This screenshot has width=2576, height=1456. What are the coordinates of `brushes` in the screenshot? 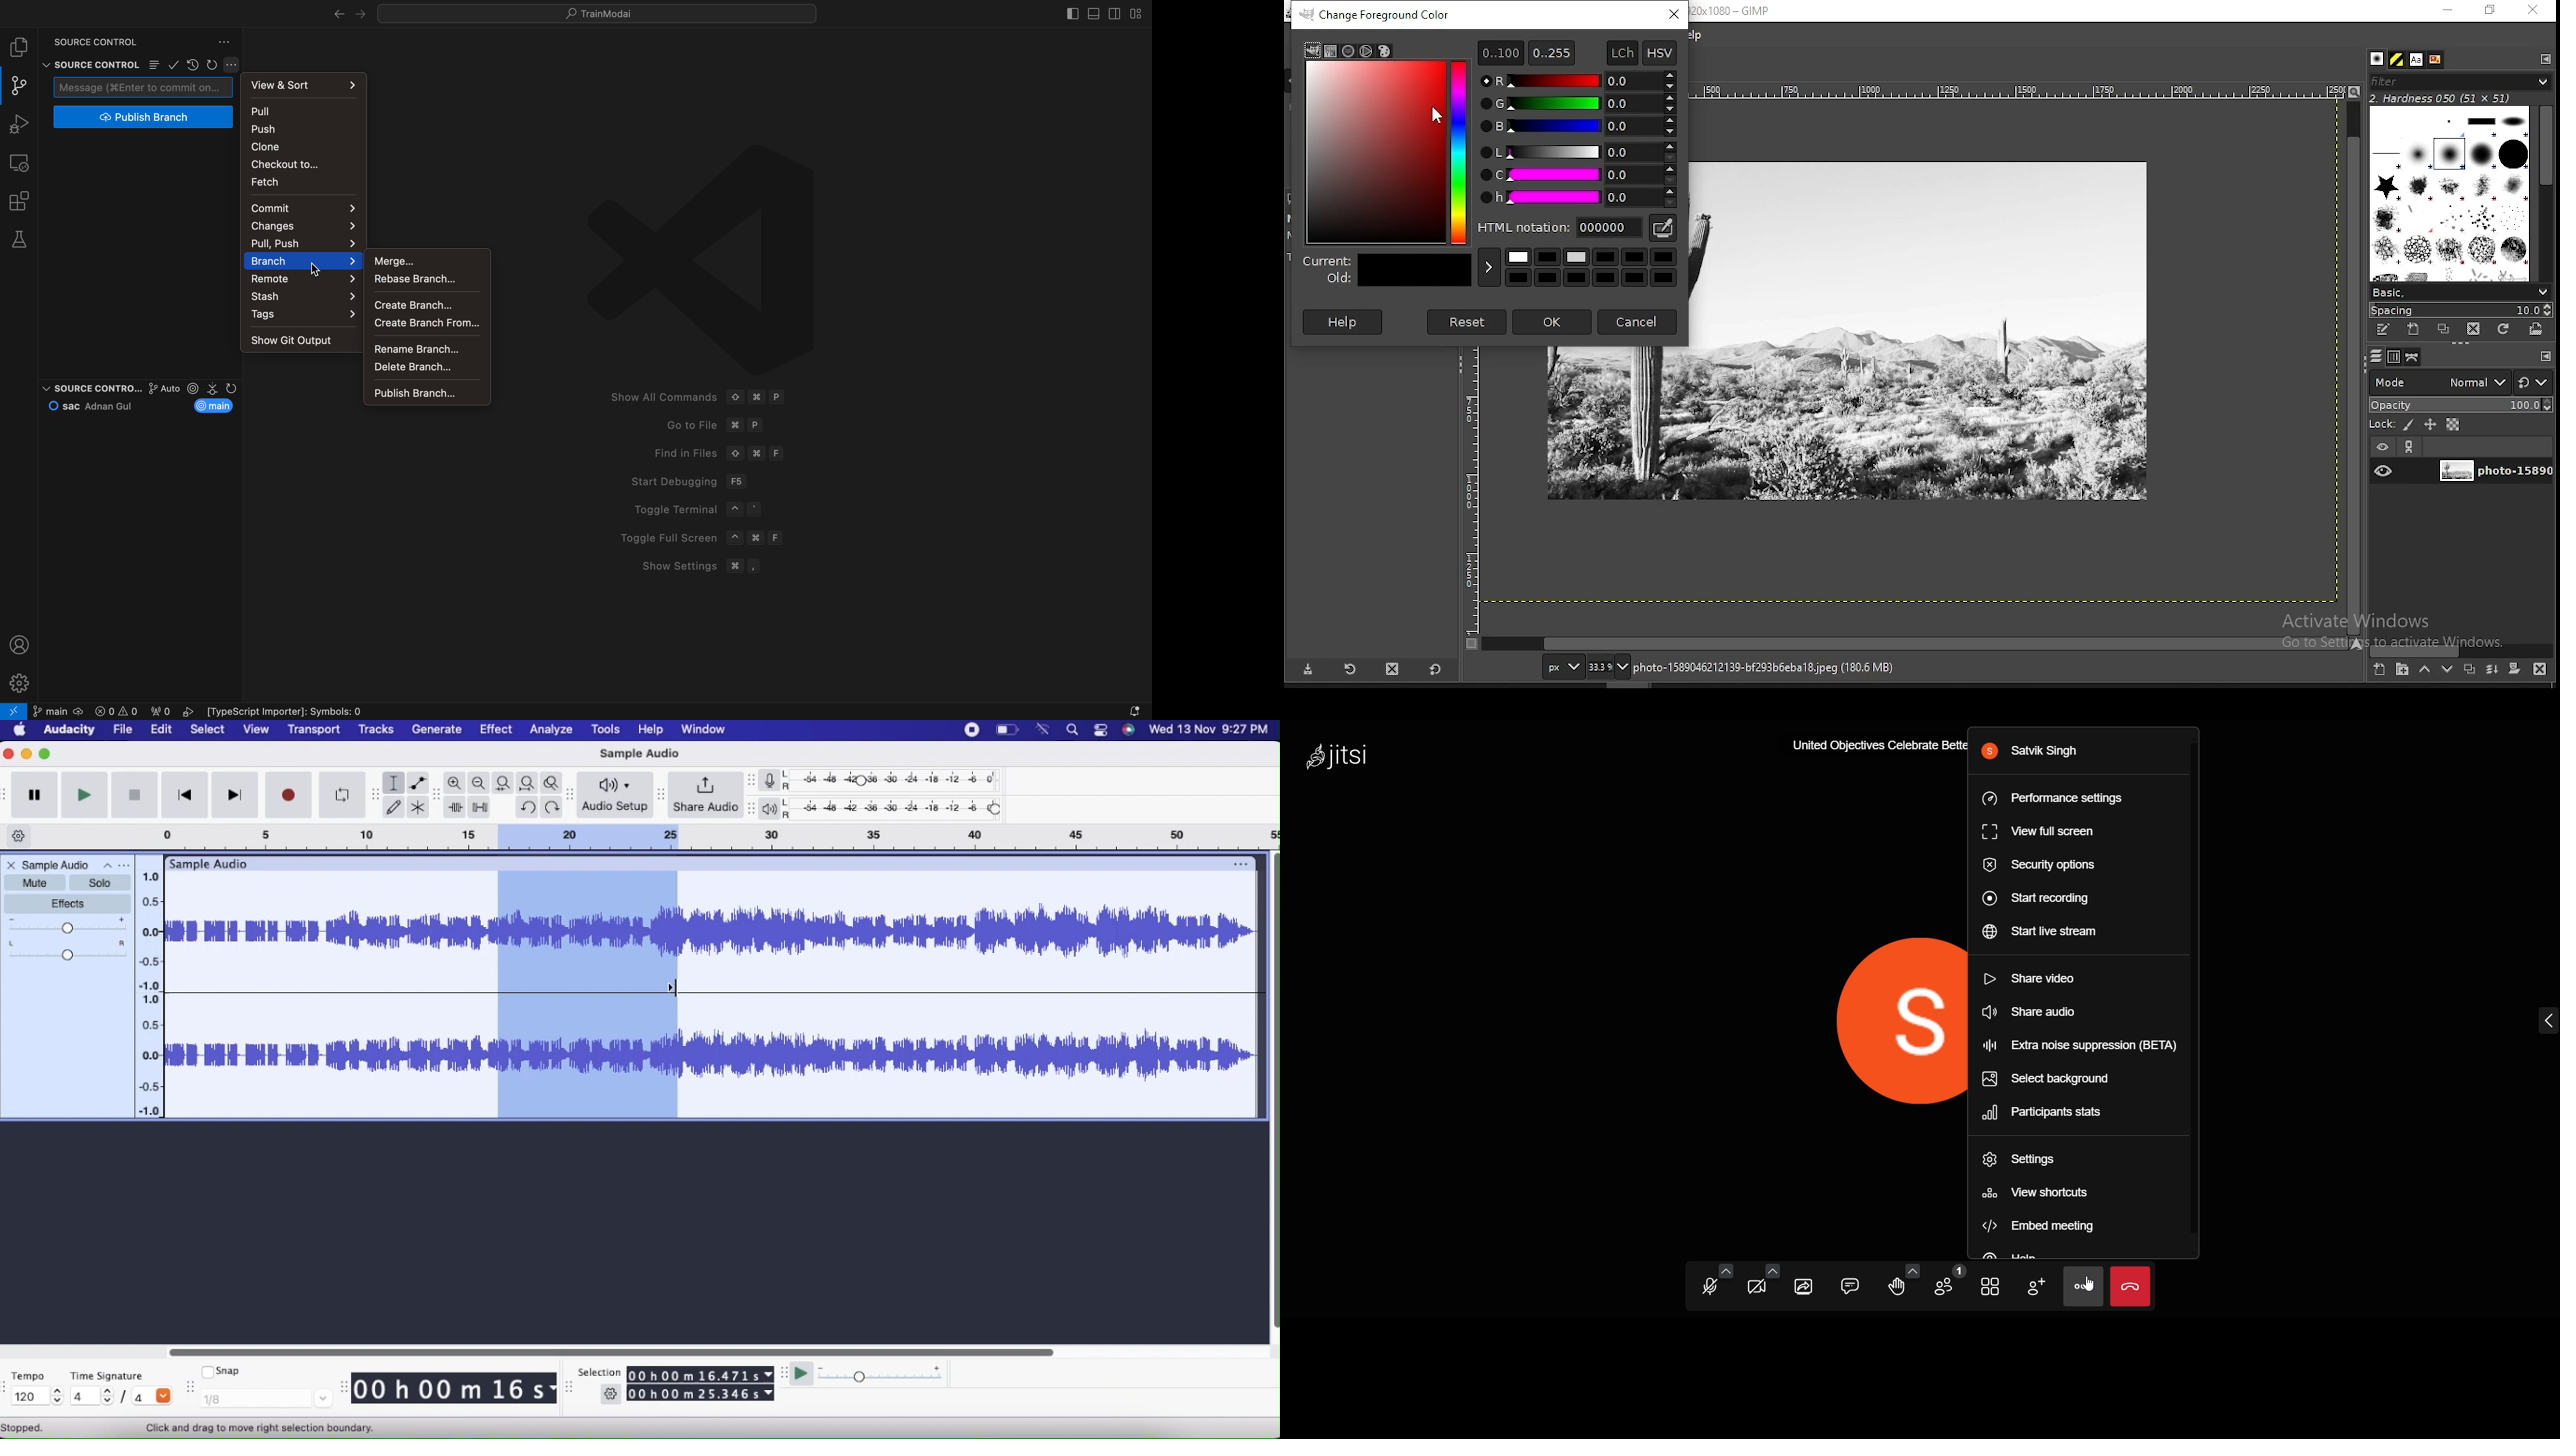 It's located at (2379, 59).